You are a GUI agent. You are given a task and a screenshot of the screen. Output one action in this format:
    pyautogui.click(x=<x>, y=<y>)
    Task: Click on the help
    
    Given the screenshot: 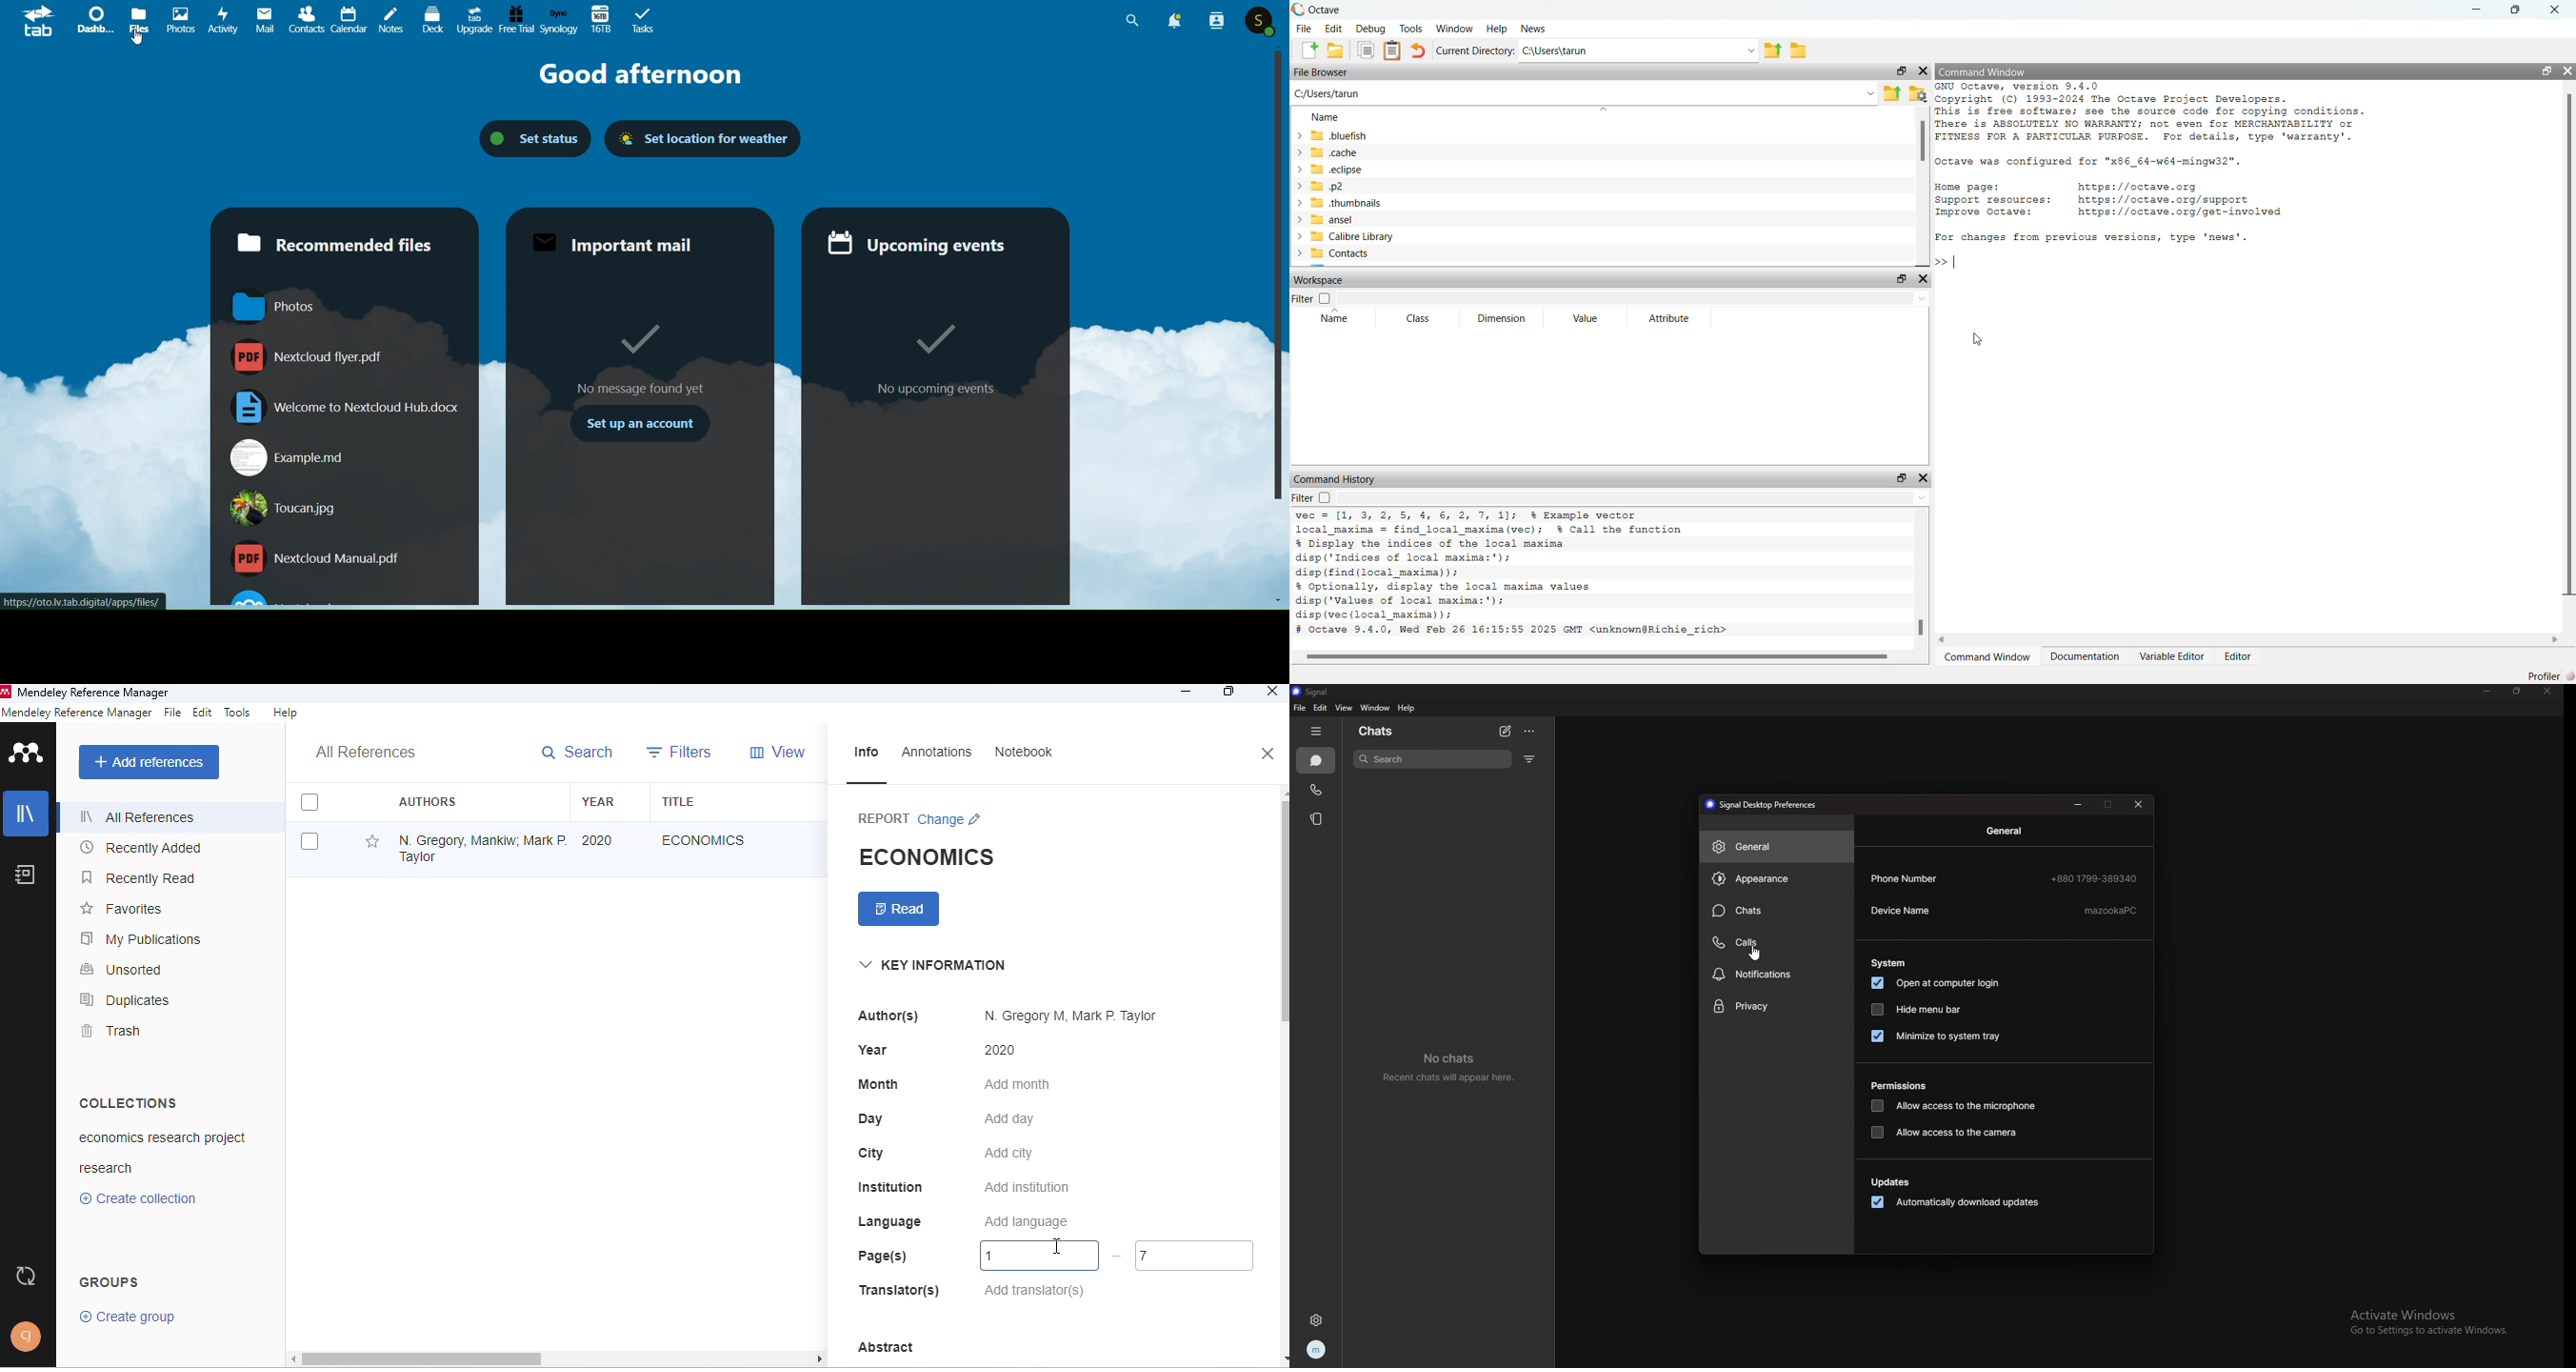 What is the action you would take?
    pyautogui.click(x=1407, y=709)
    